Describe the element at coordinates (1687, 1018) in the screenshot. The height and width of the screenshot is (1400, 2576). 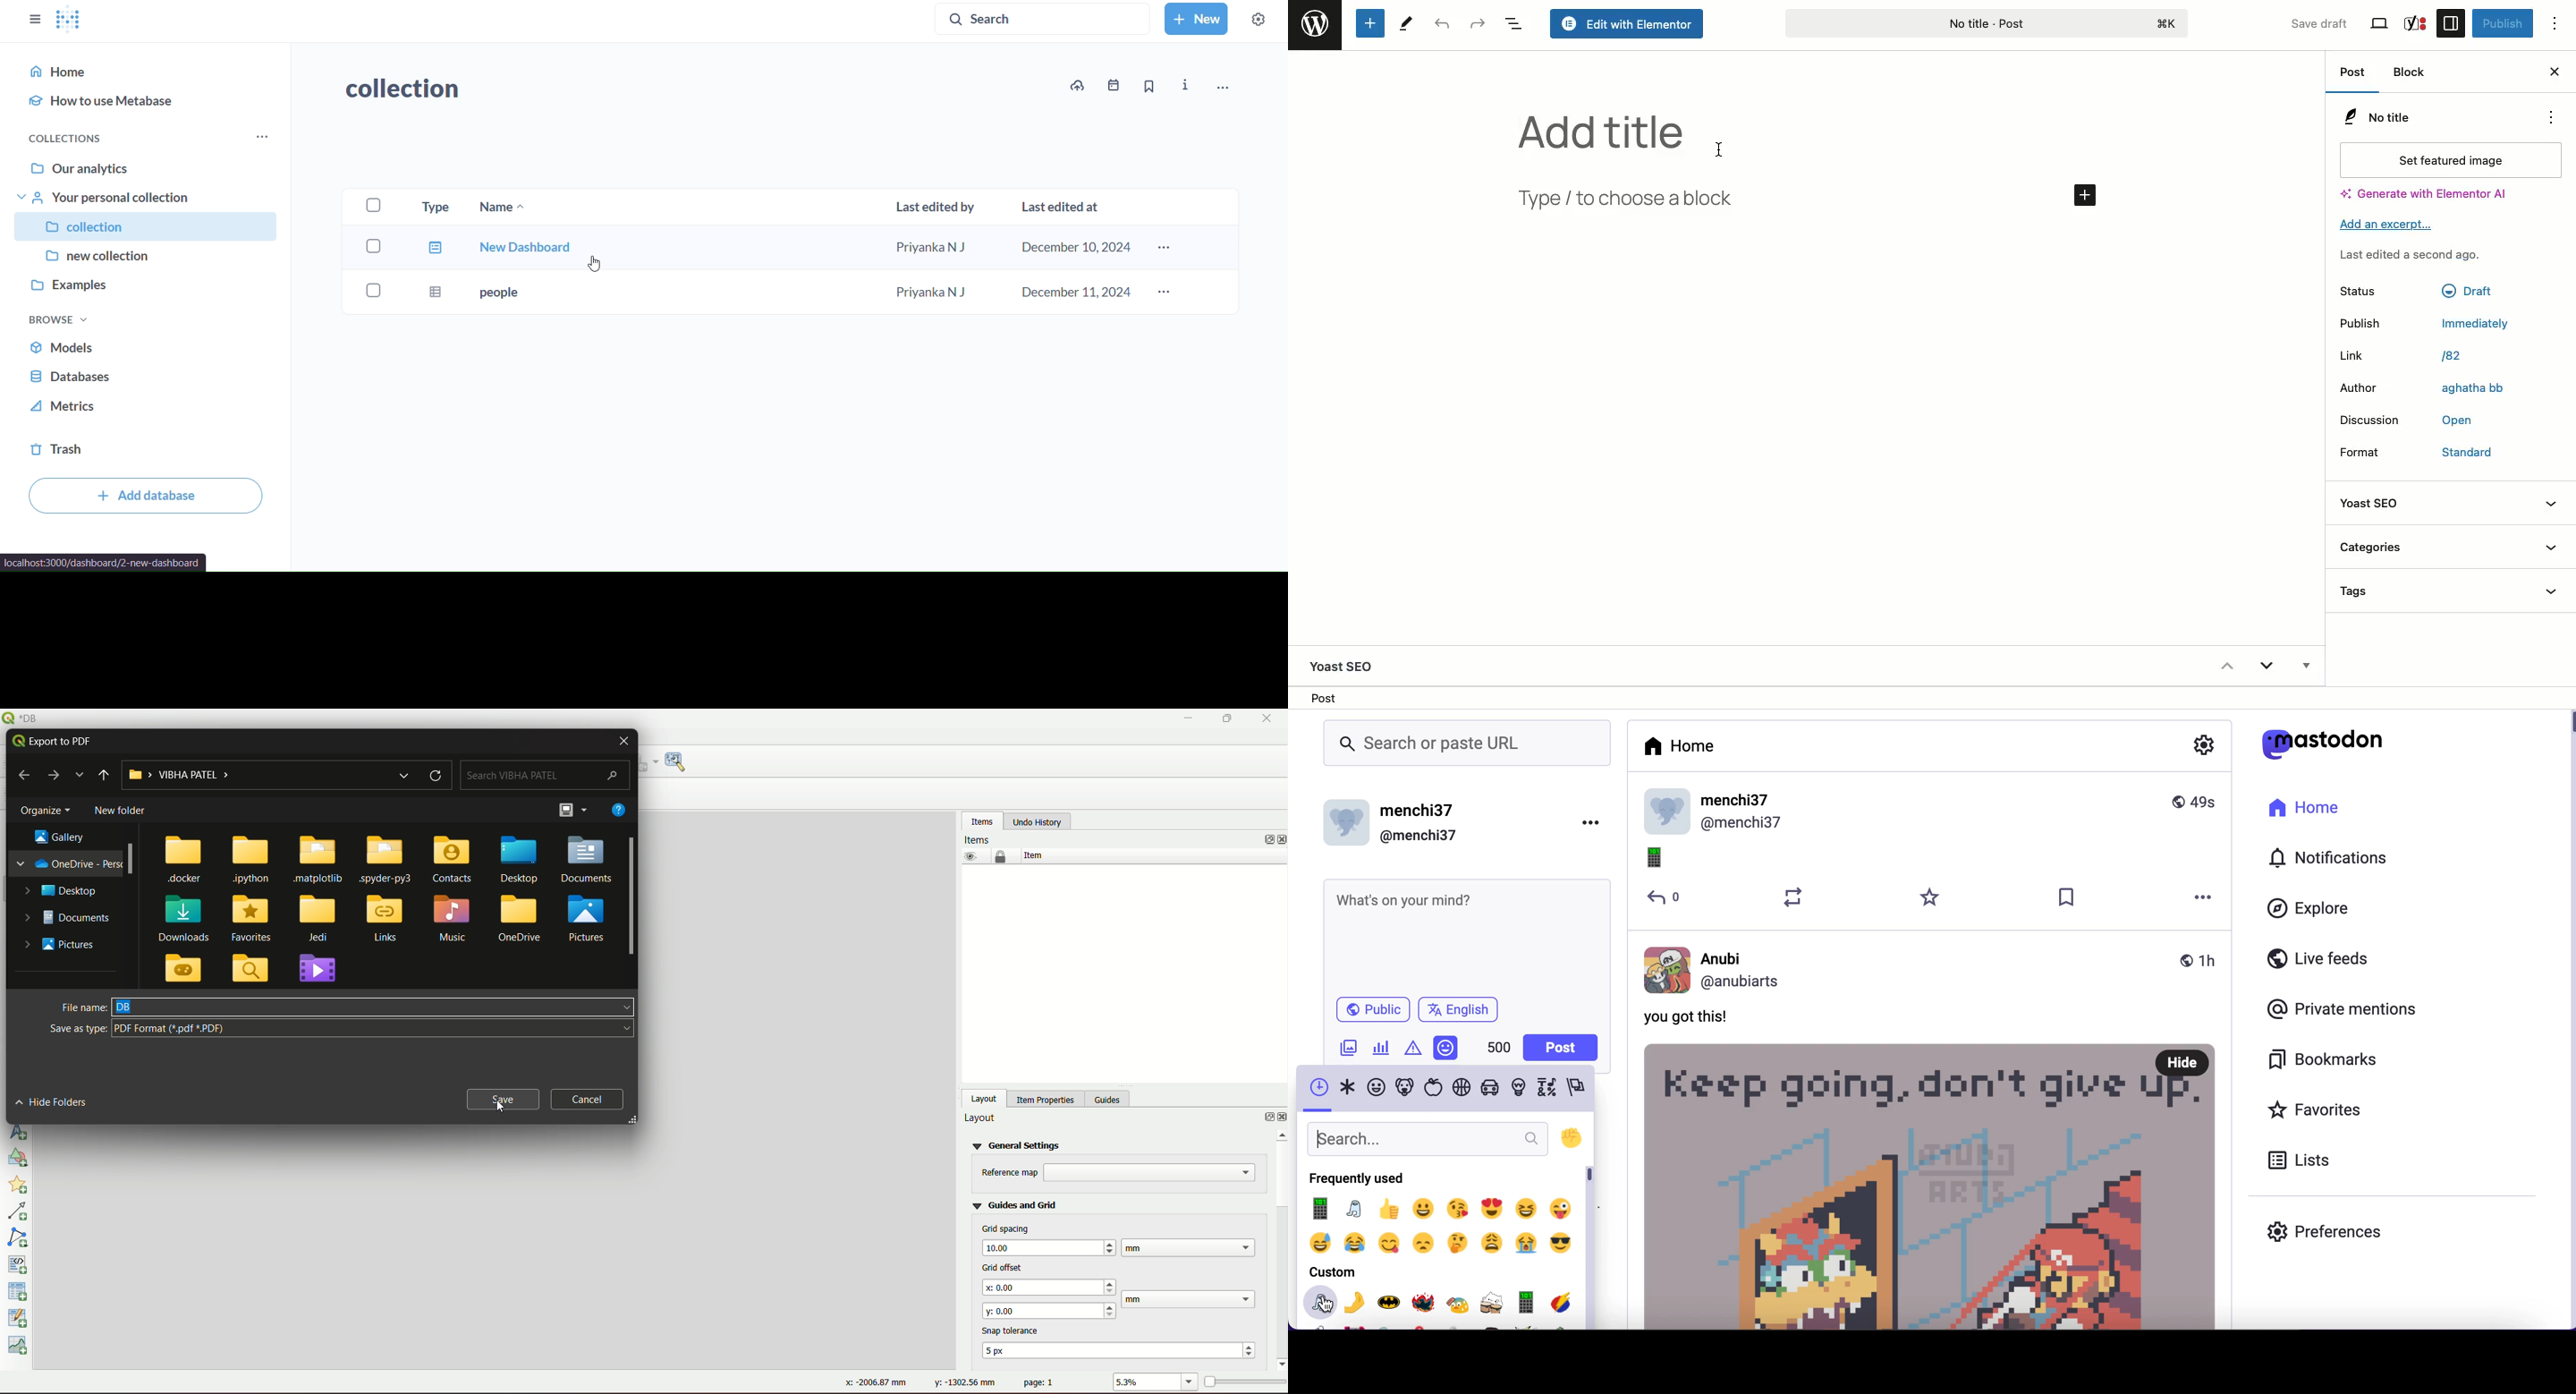
I see `You got this!` at that location.